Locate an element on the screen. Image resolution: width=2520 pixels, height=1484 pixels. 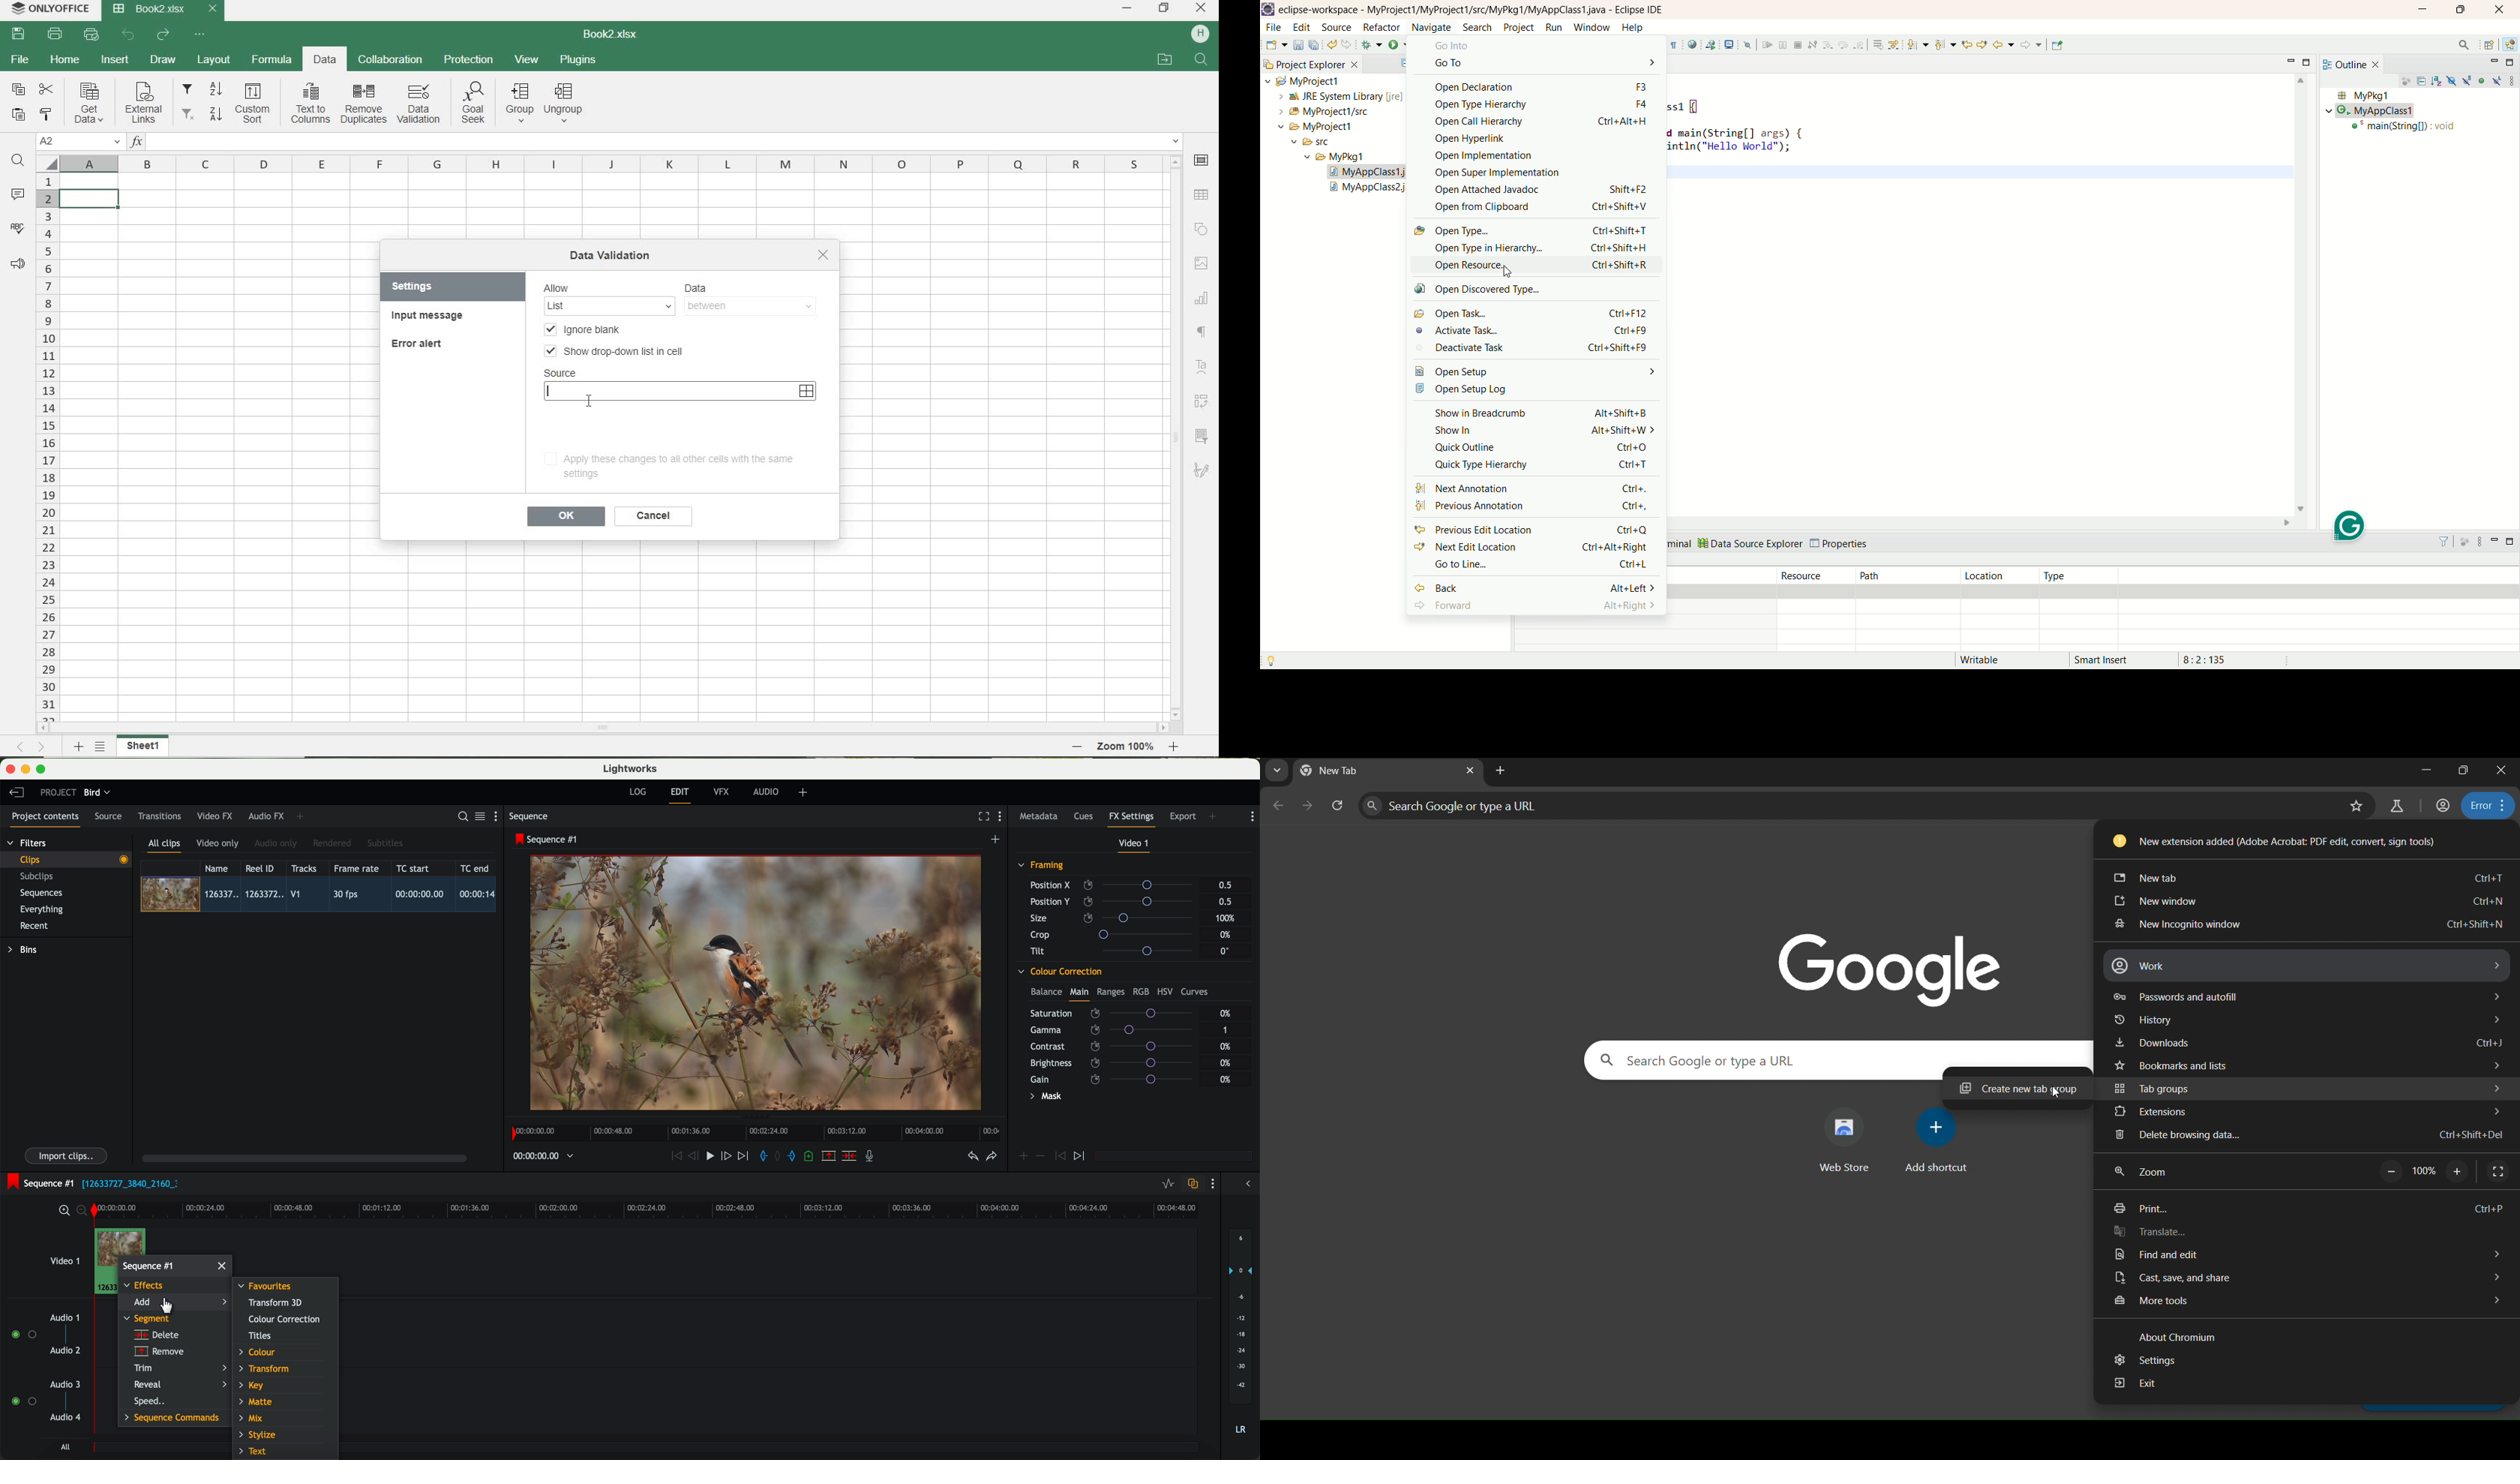
project contents is located at coordinates (46, 820).